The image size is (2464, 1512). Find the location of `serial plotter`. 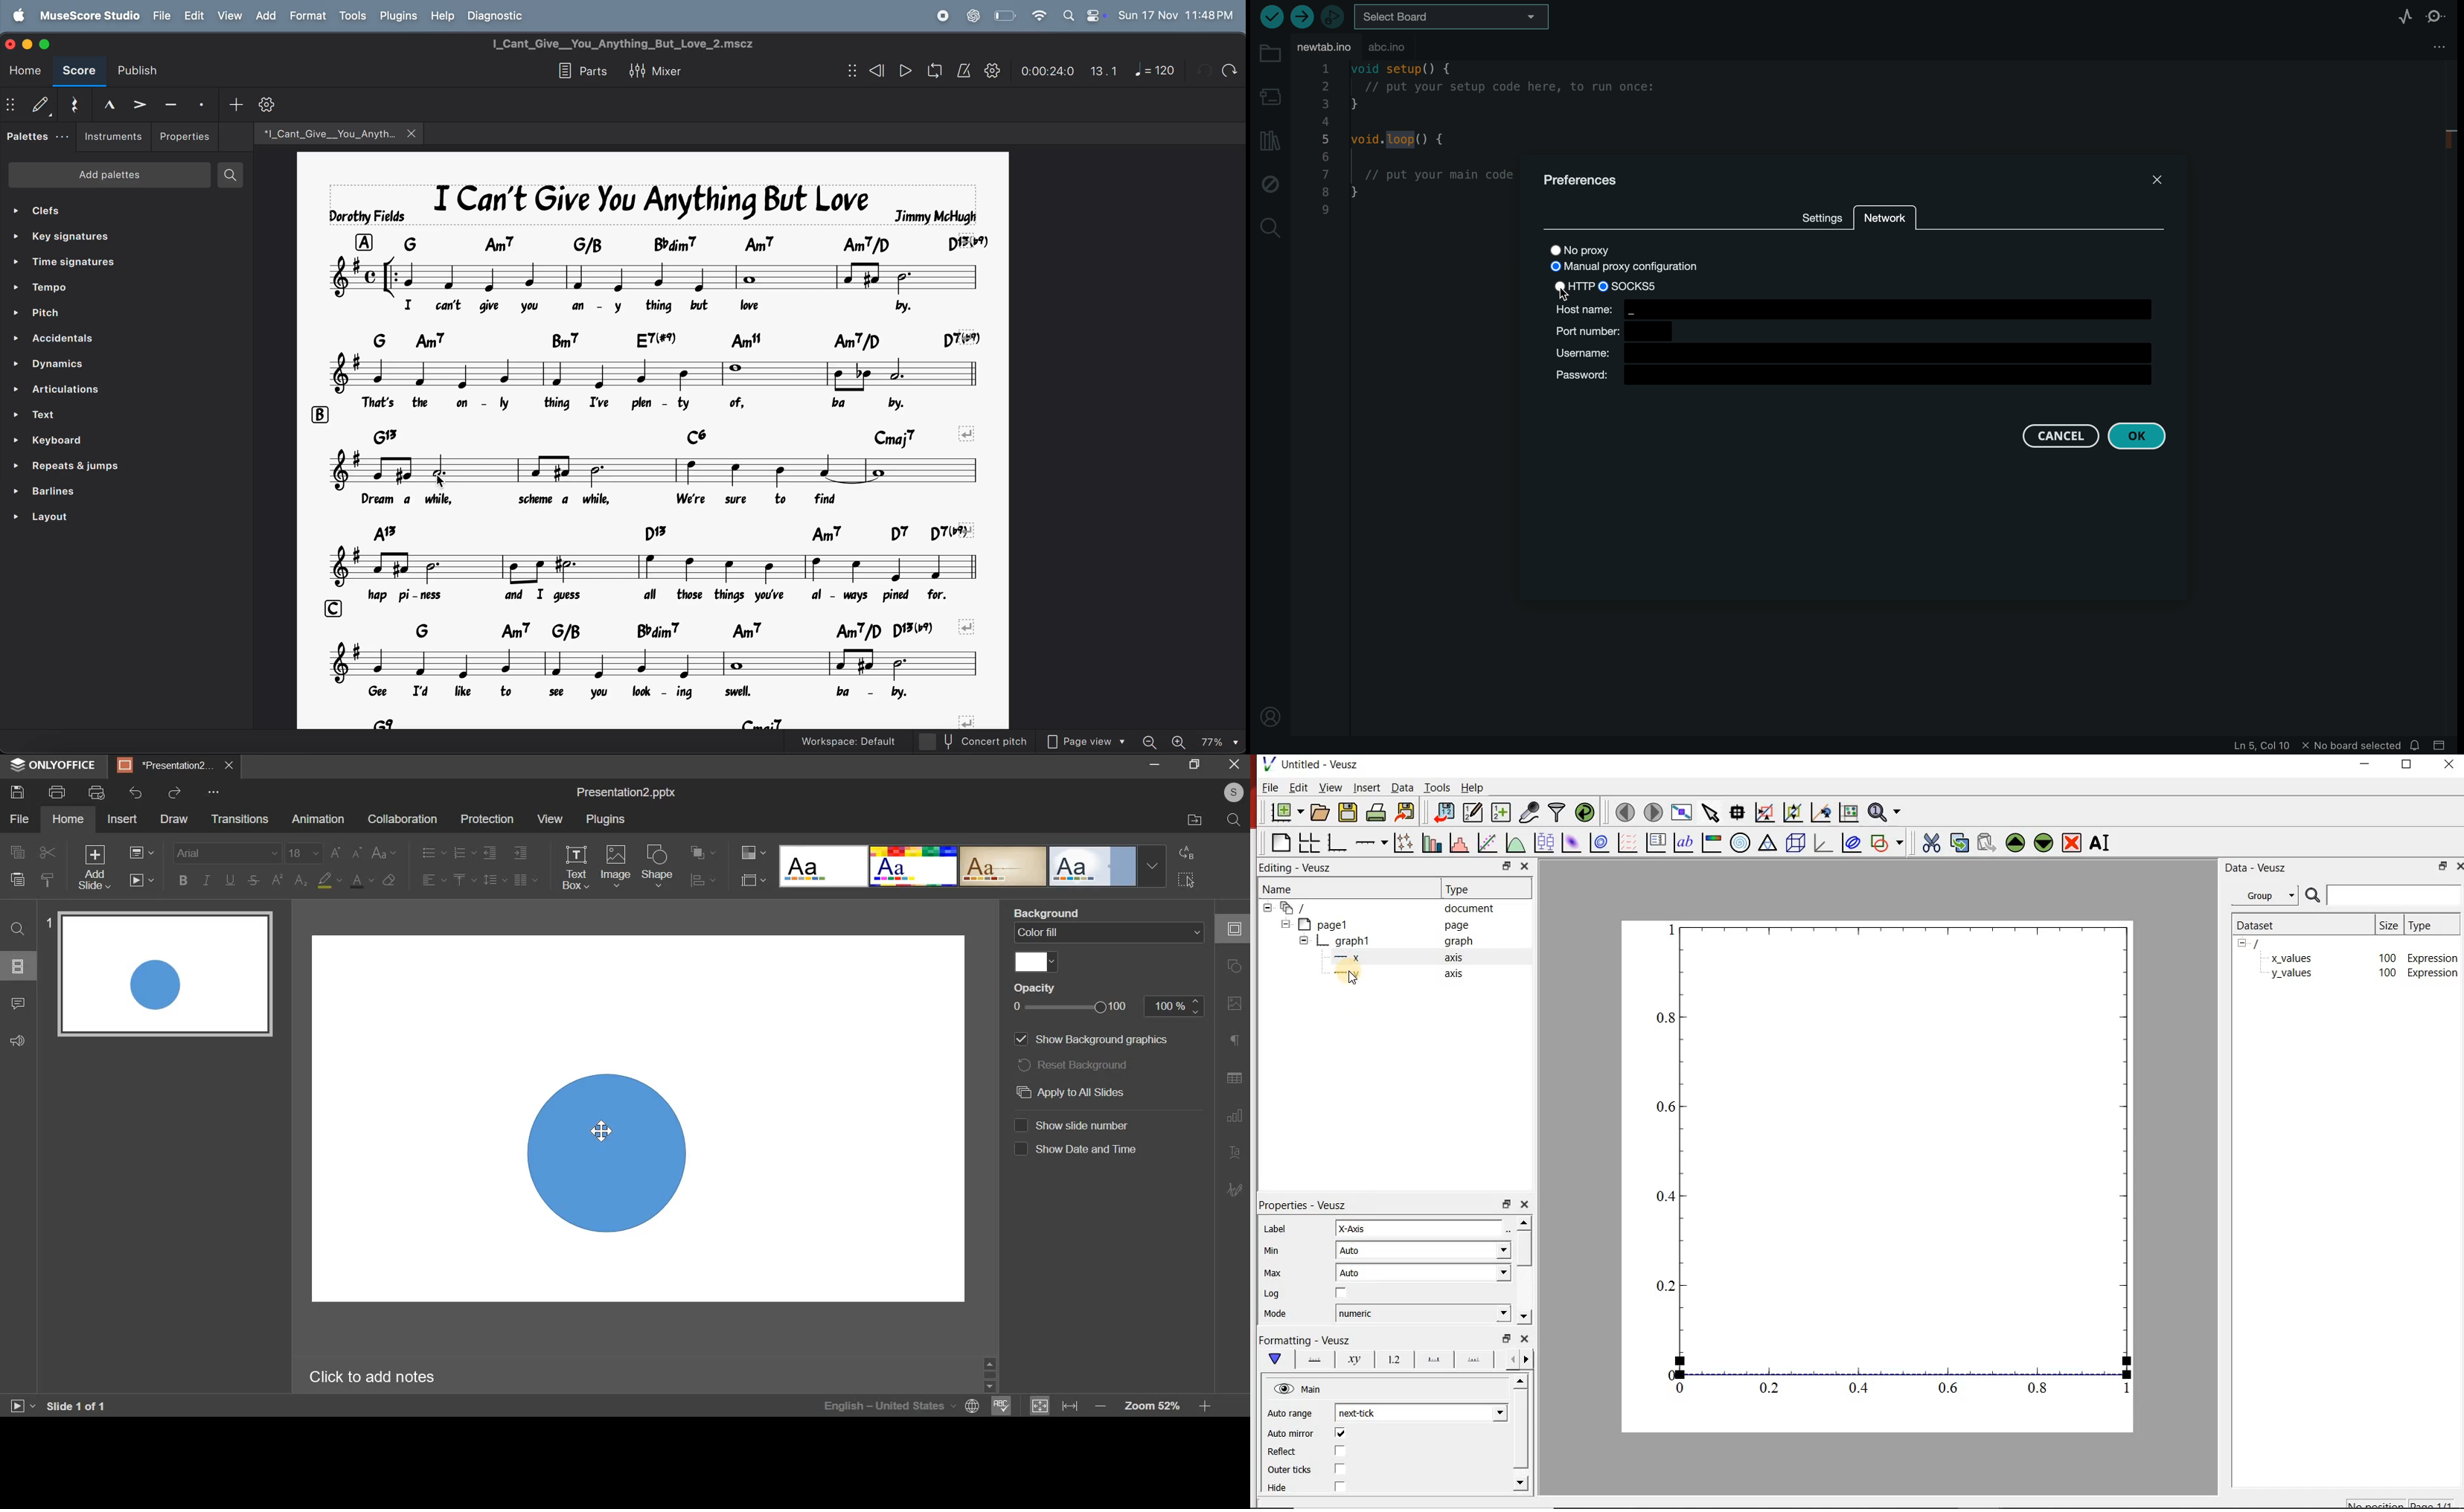

serial plotter is located at coordinates (2388, 16).